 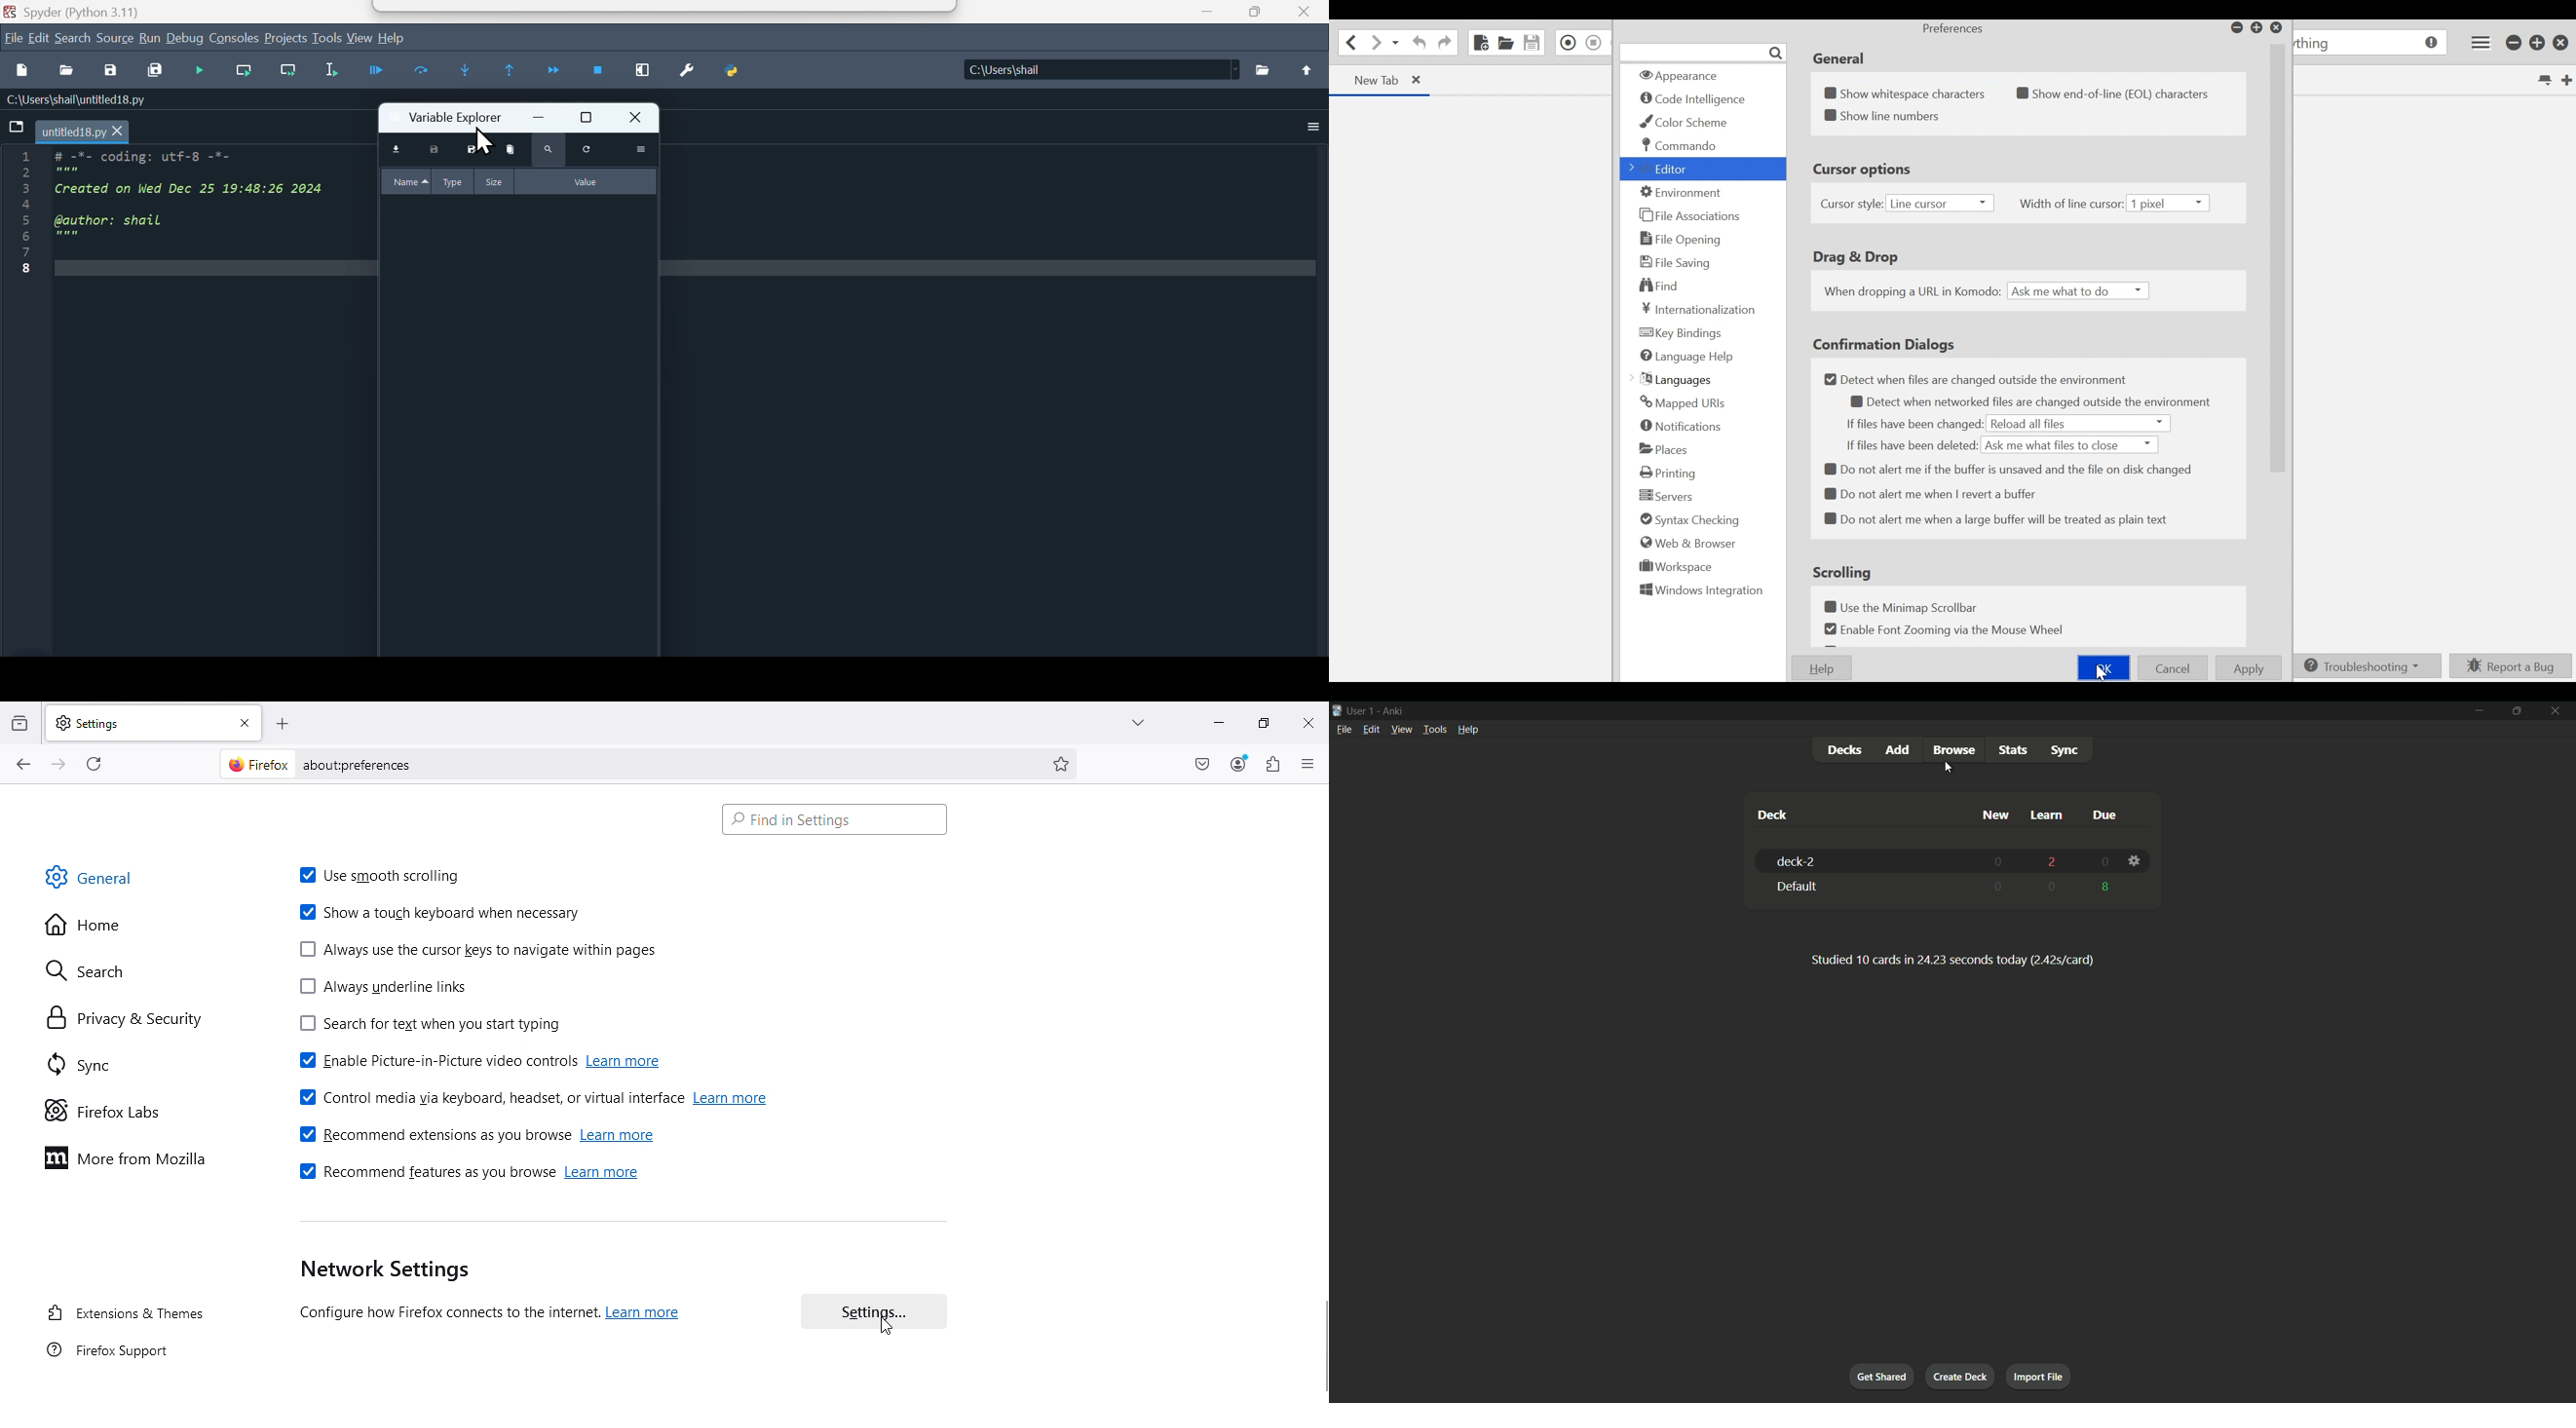 What do you see at coordinates (20, 71) in the screenshot?
I see `New ` at bounding box center [20, 71].